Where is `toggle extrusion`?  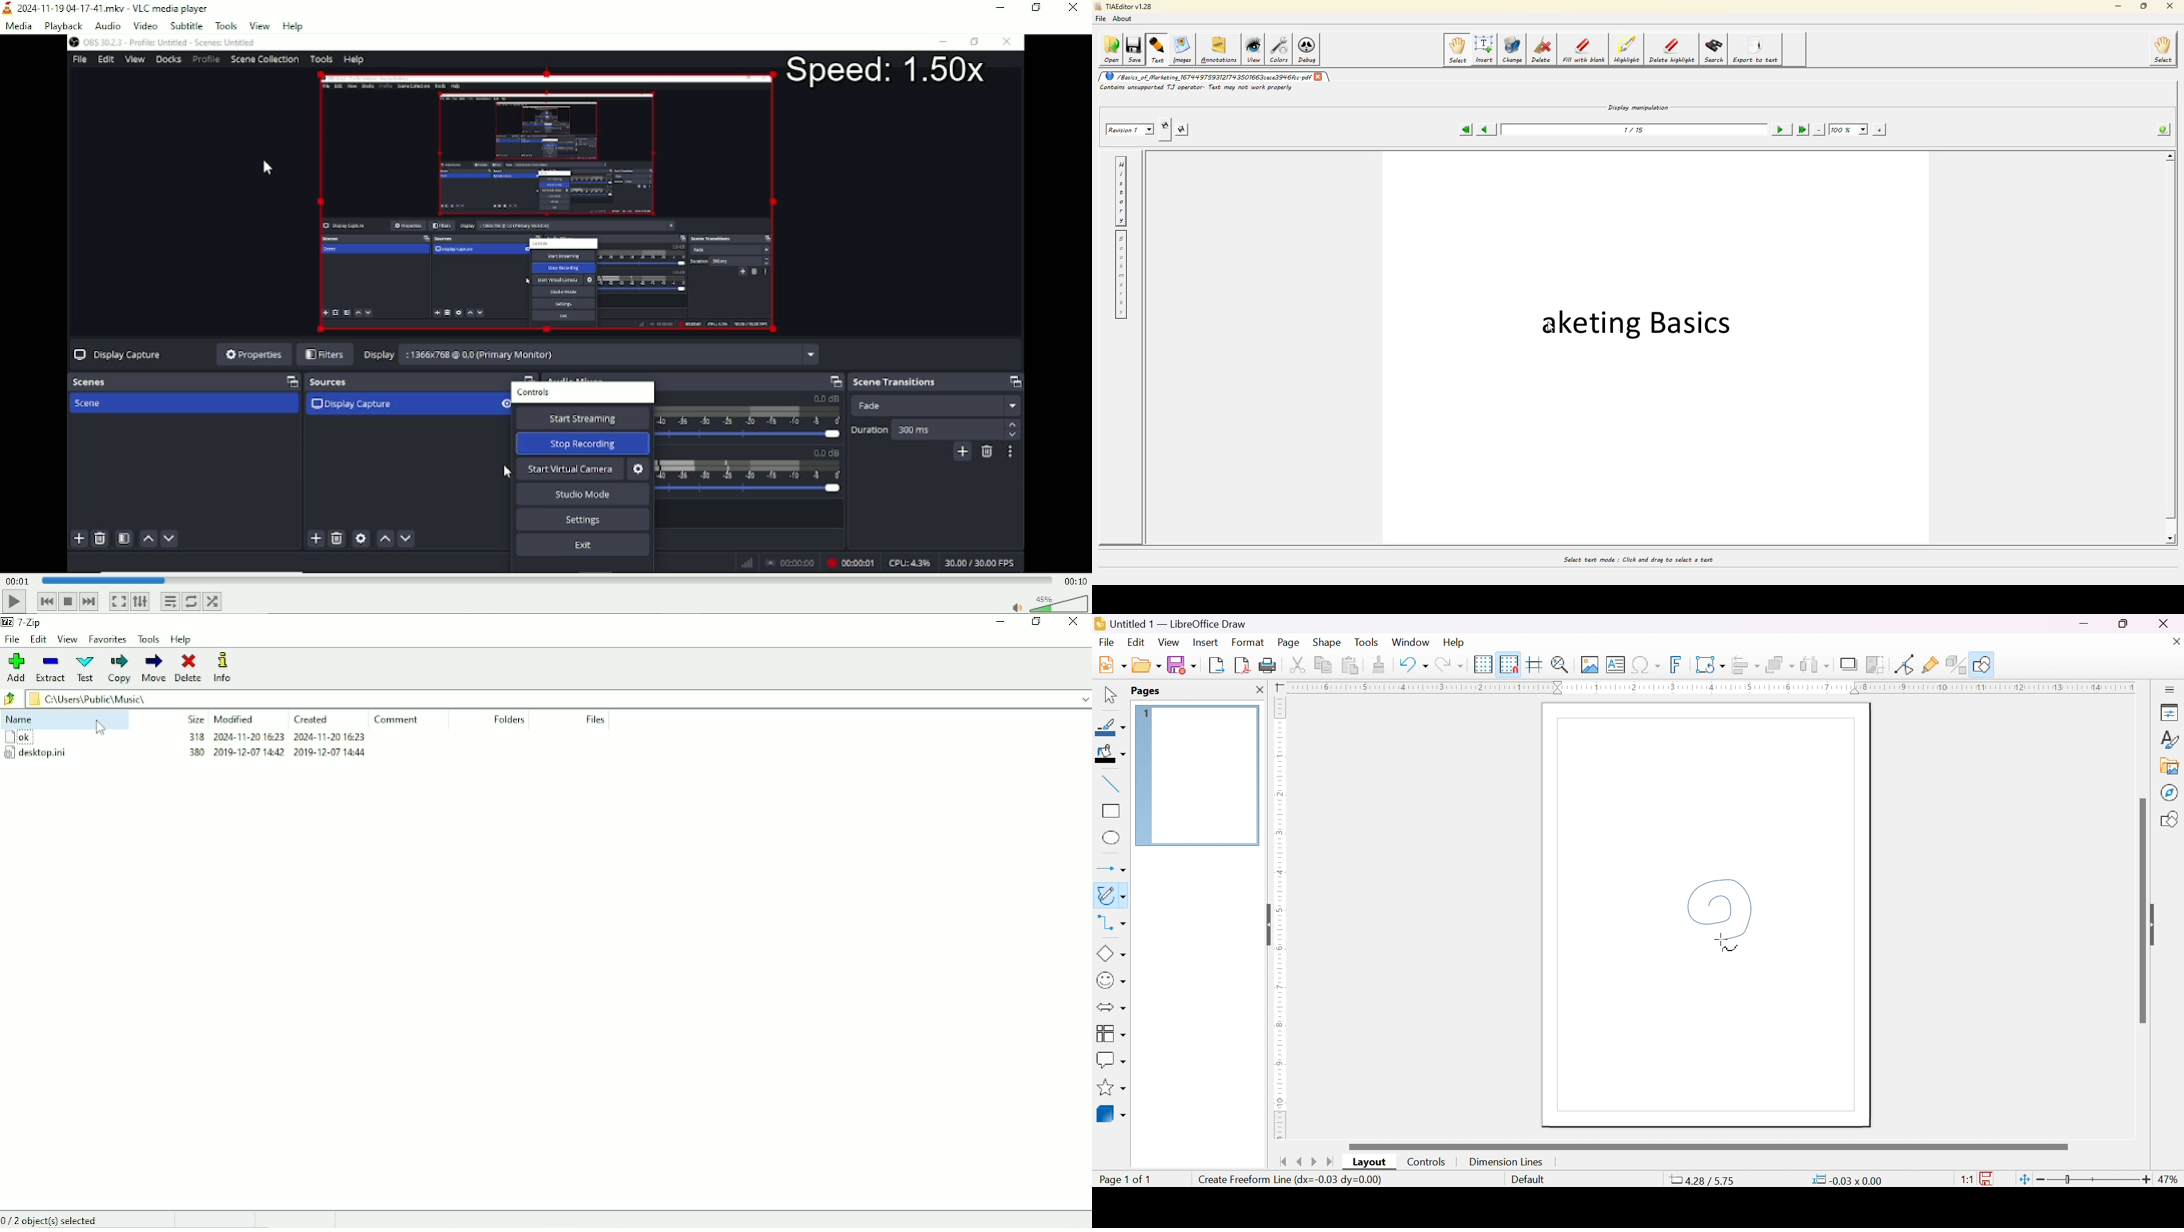
toggle extrusion is located at coordinates (1955, 665).